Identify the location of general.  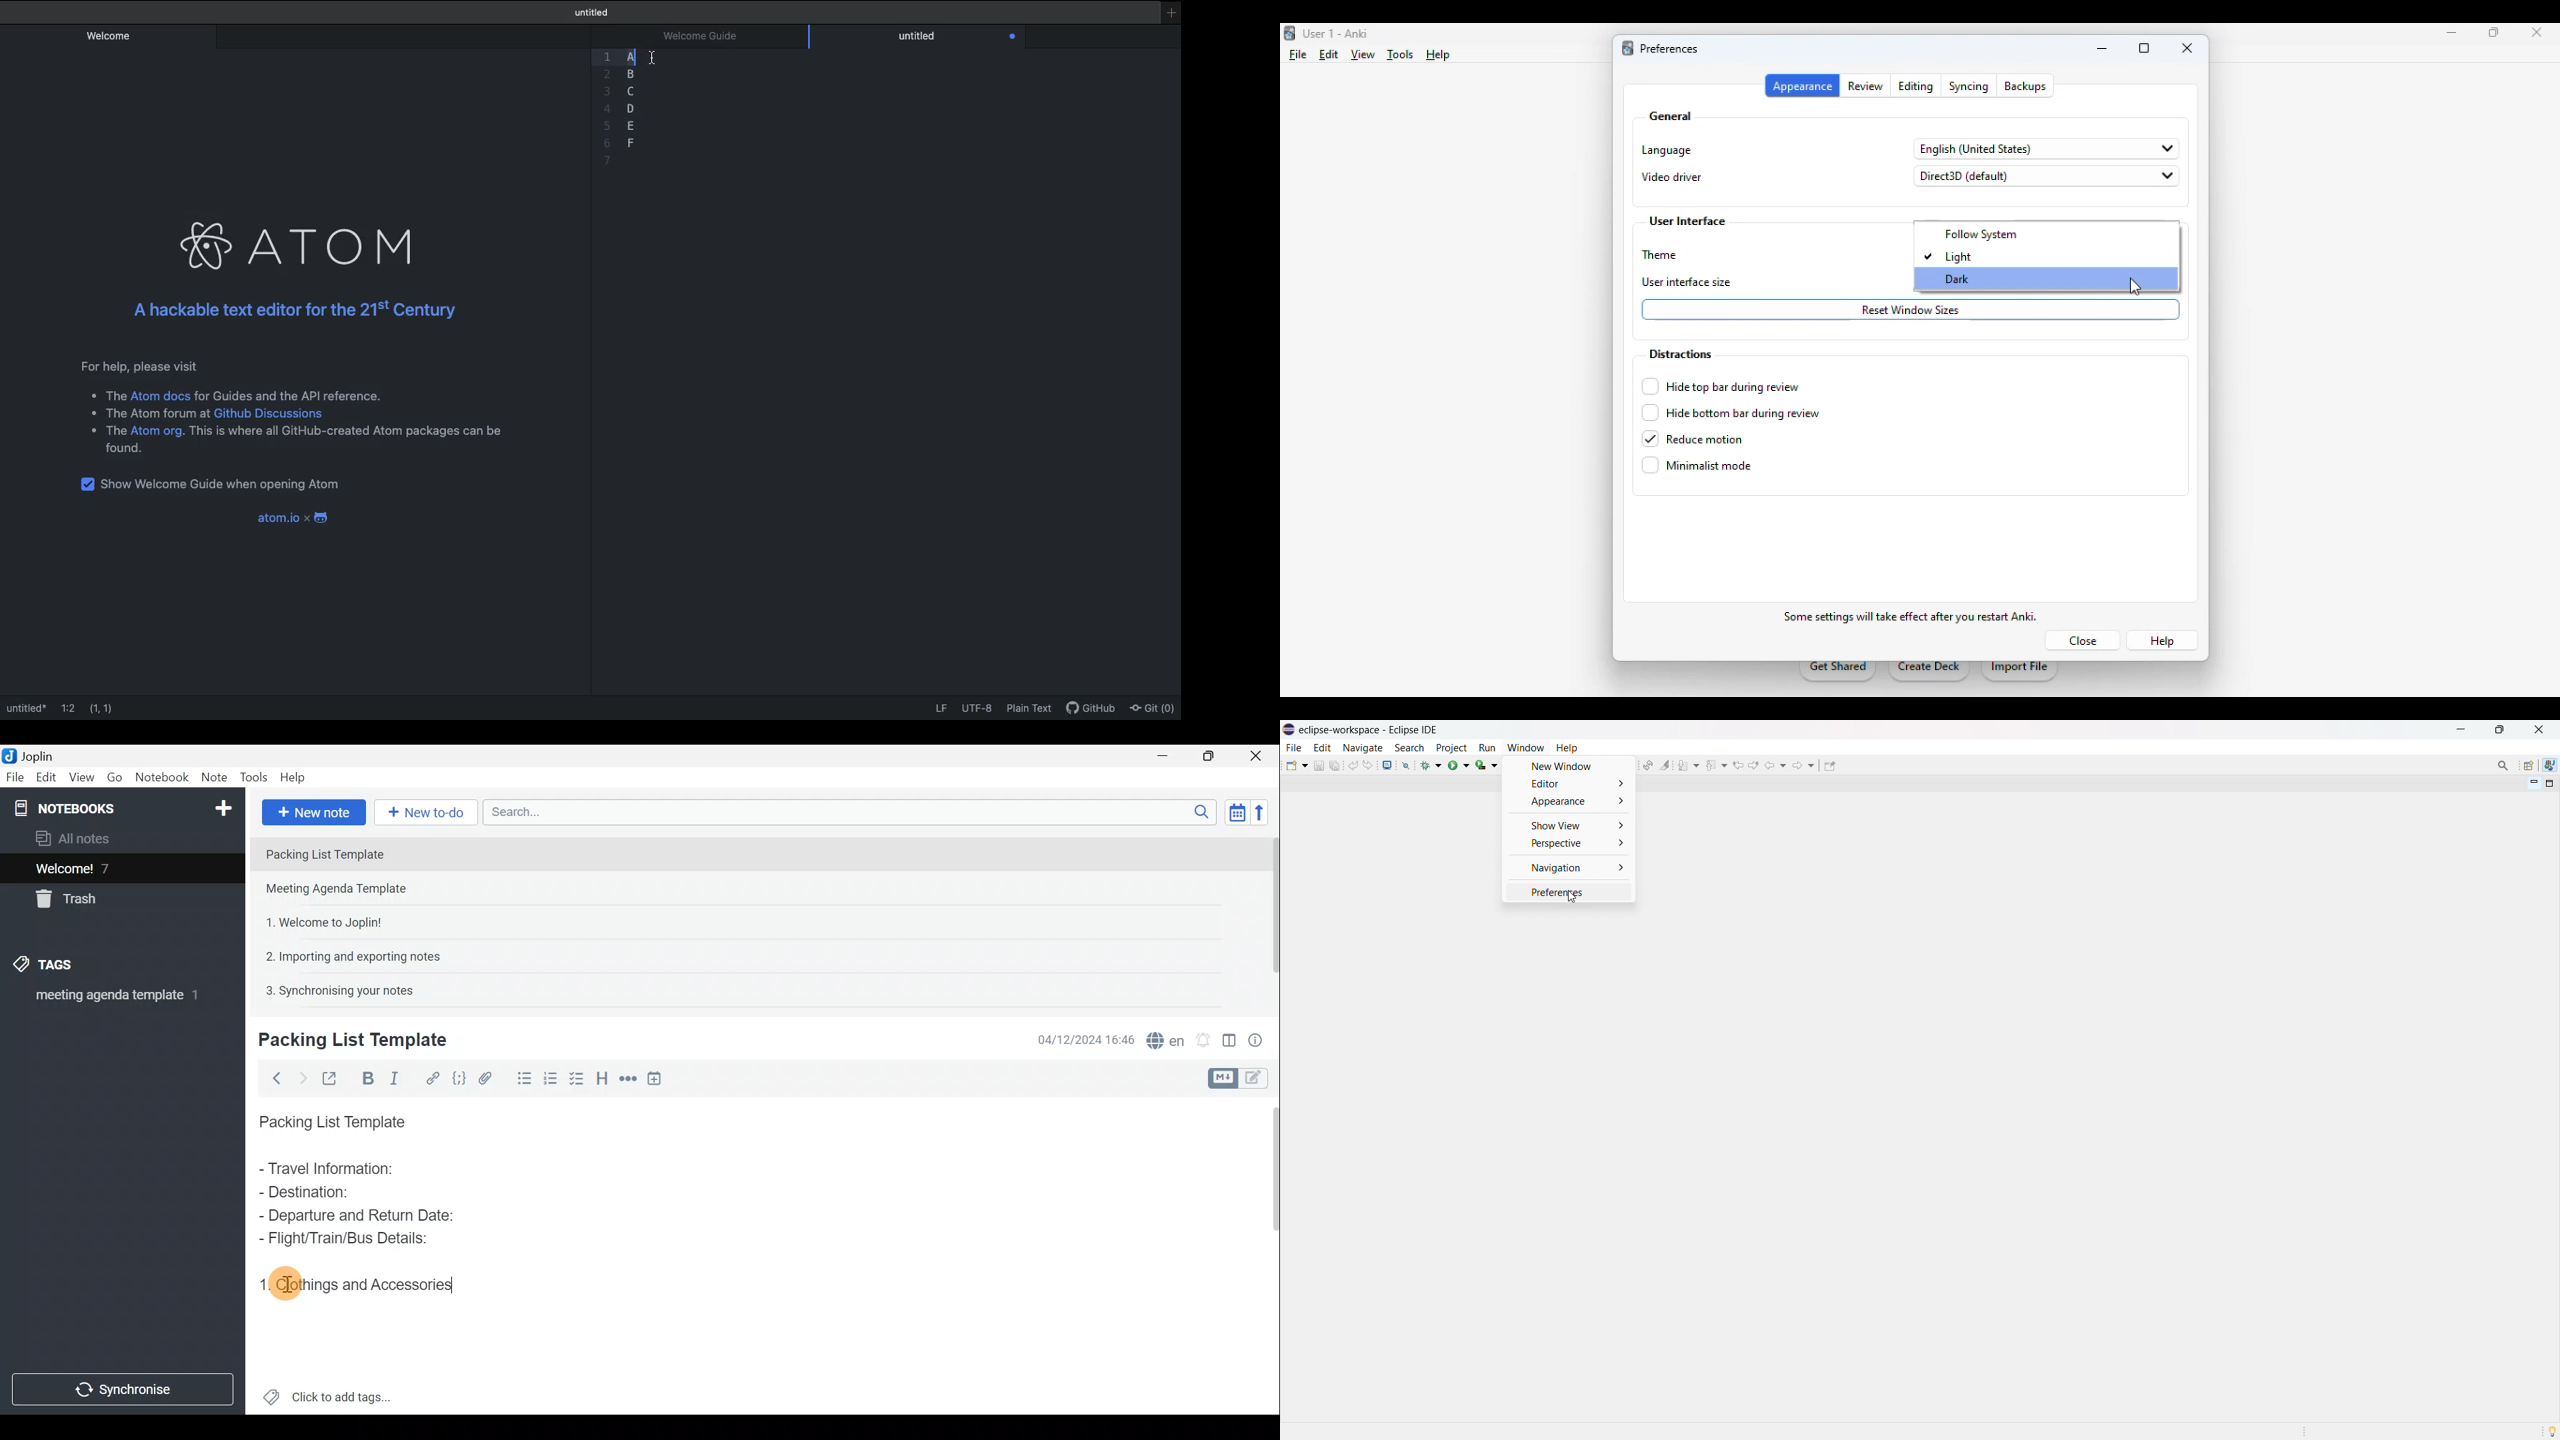
(1670, 116).